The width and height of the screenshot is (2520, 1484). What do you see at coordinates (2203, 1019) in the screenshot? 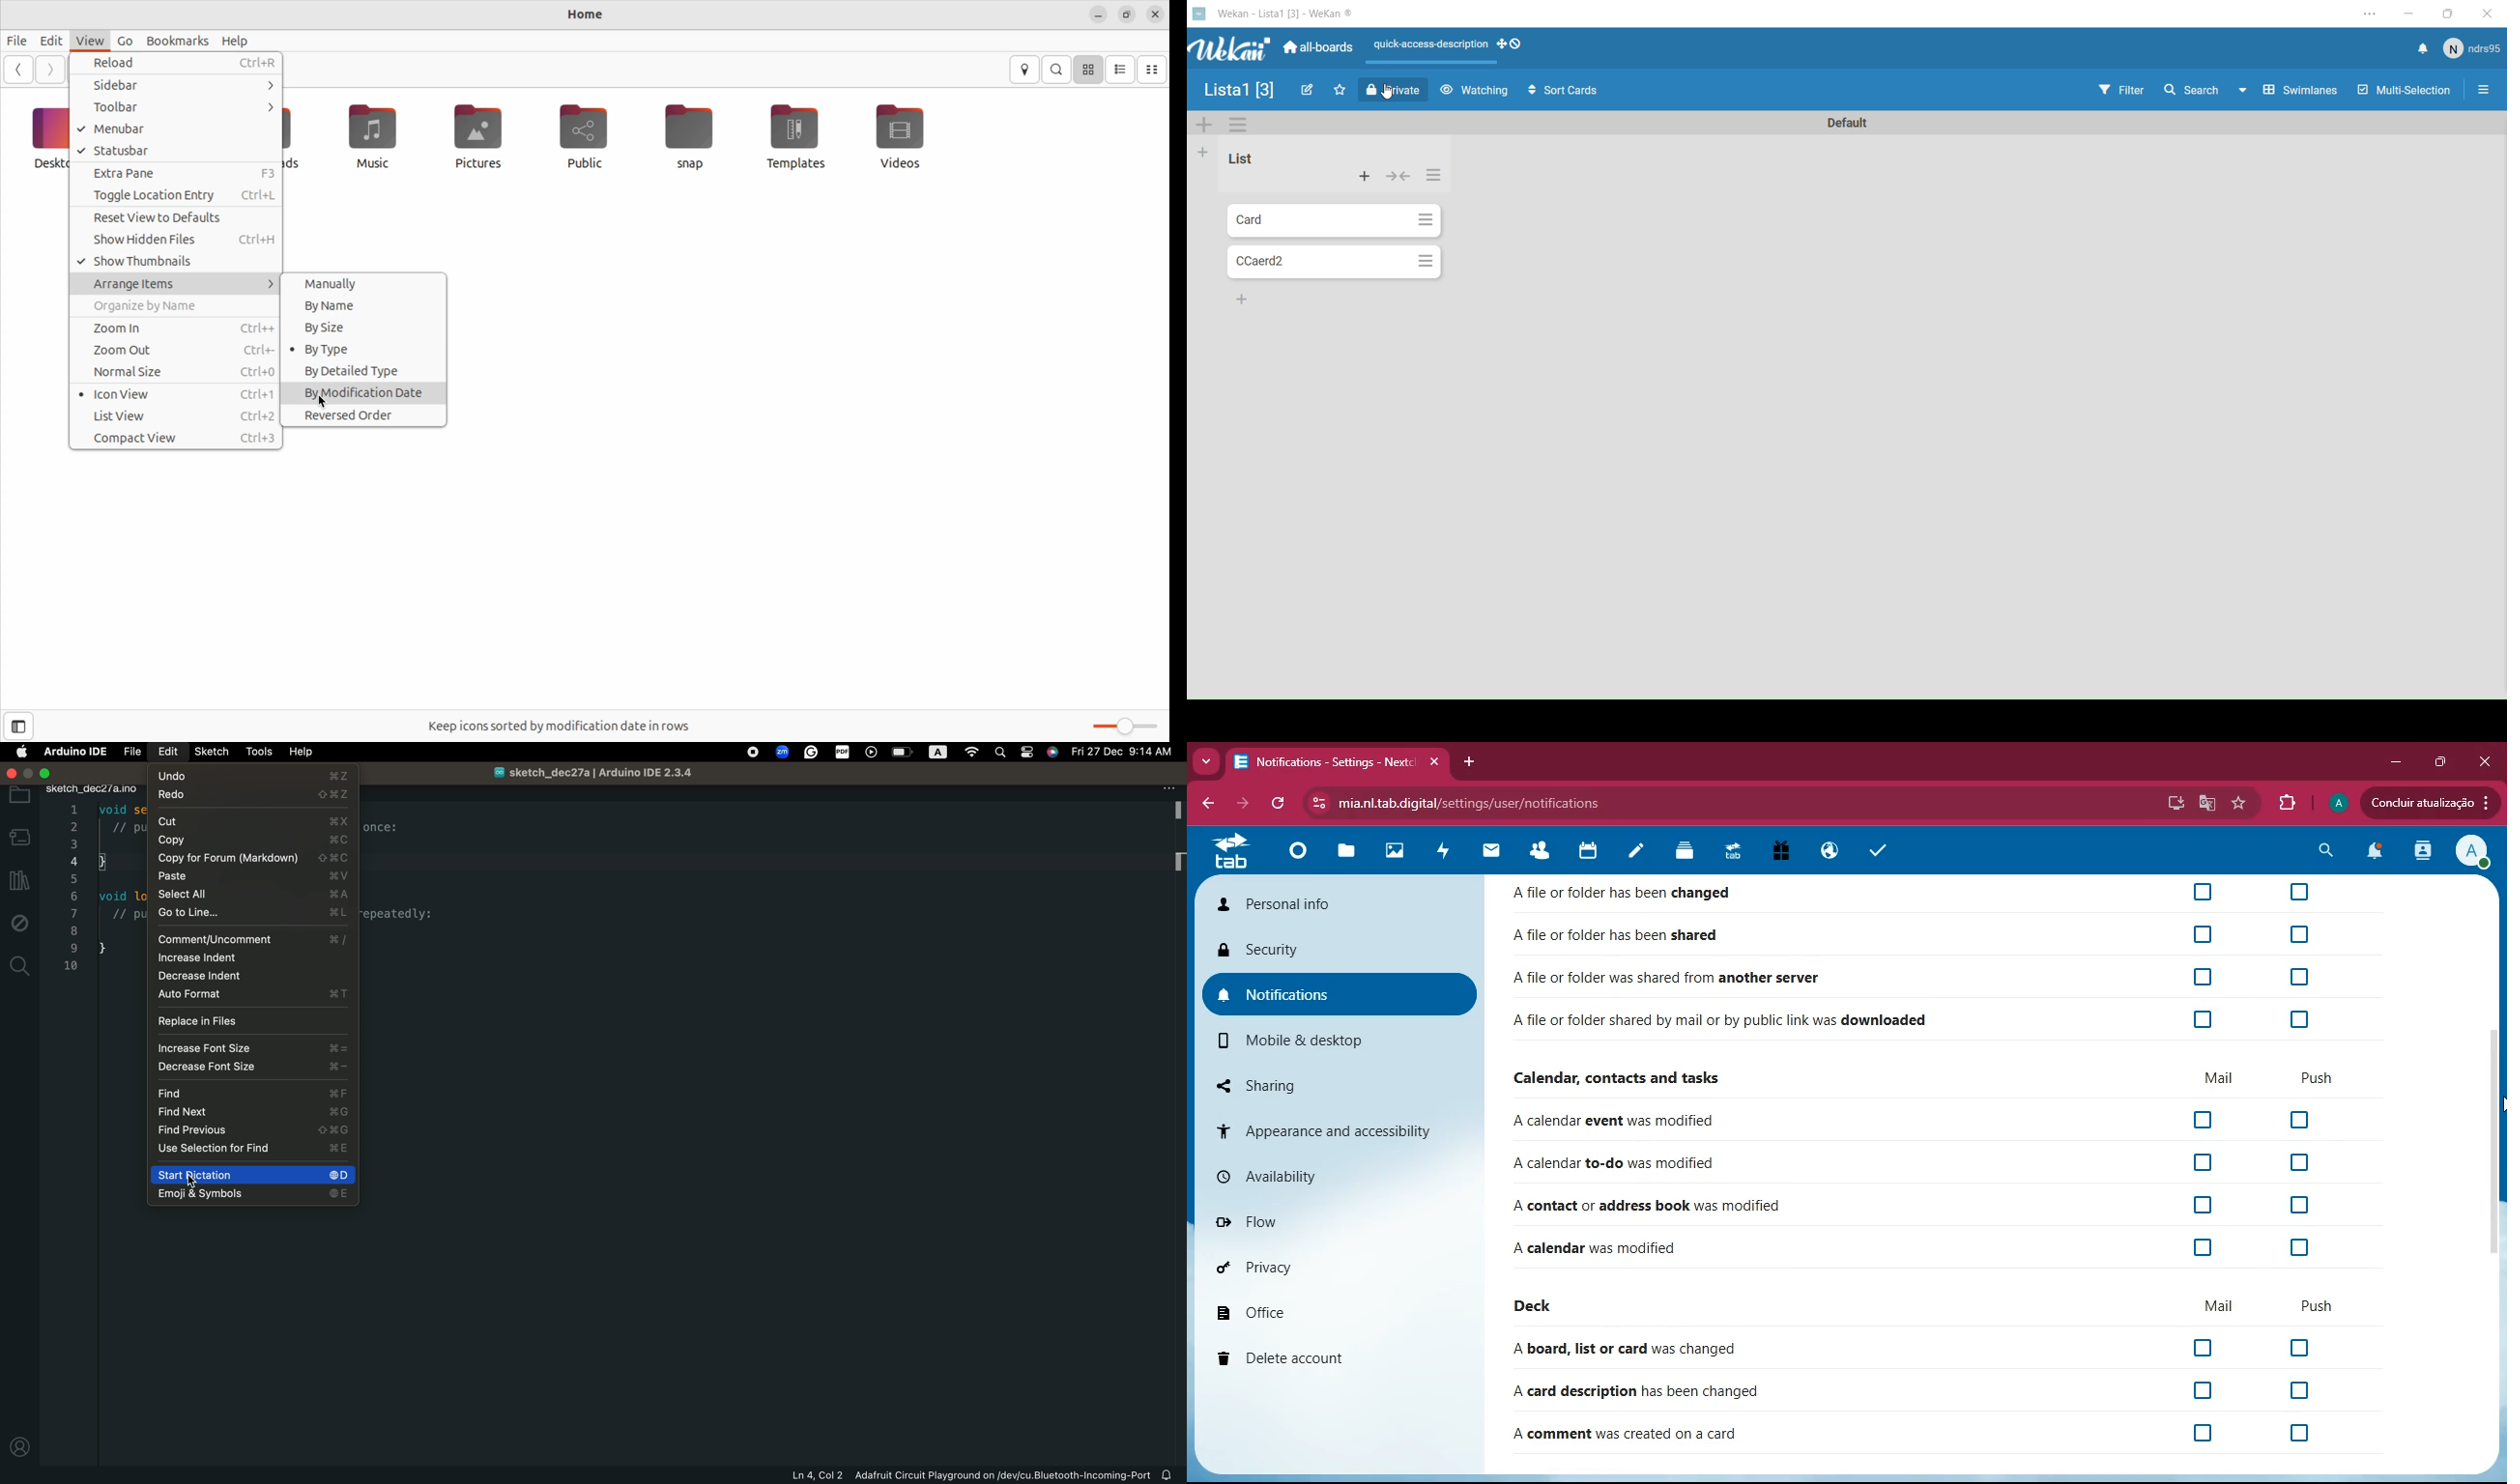
I see `off` at bounding box center [2203, 1019].